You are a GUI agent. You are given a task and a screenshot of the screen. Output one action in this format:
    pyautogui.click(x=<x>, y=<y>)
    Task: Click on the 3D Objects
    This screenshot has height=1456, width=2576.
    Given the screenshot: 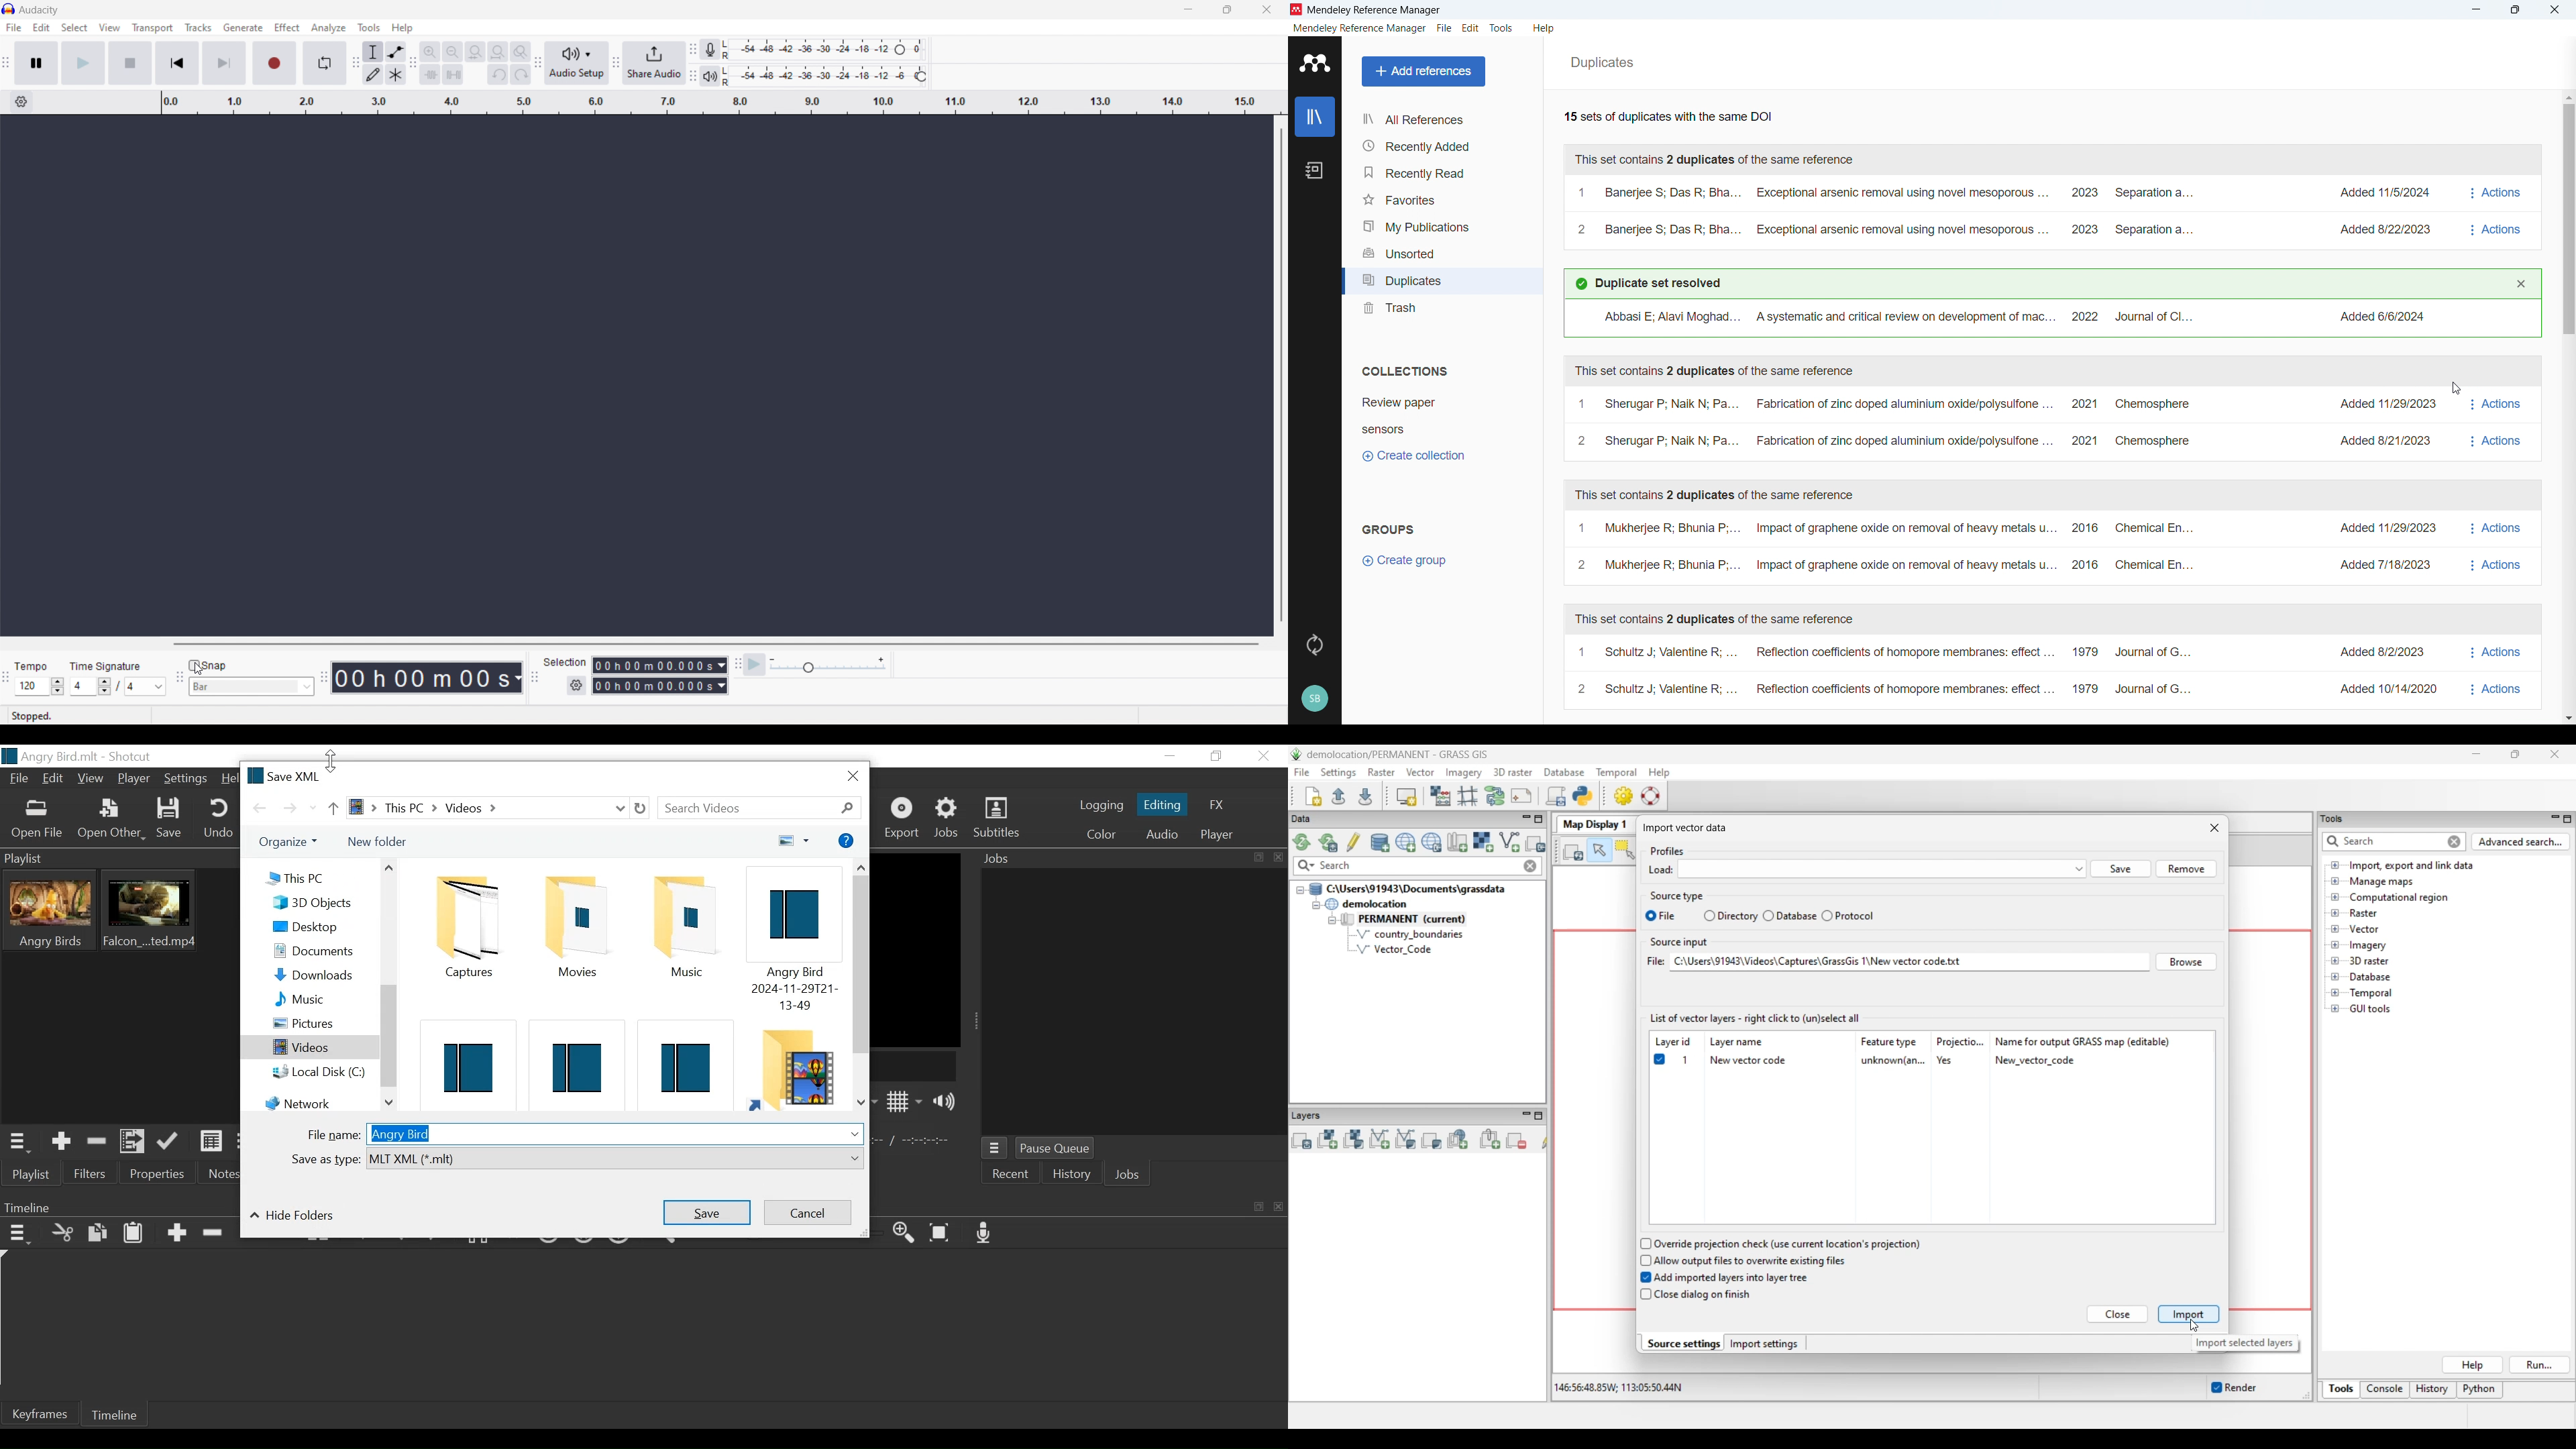 What is the action you would take?
    pyautogui.click(x=321, y=904)
    